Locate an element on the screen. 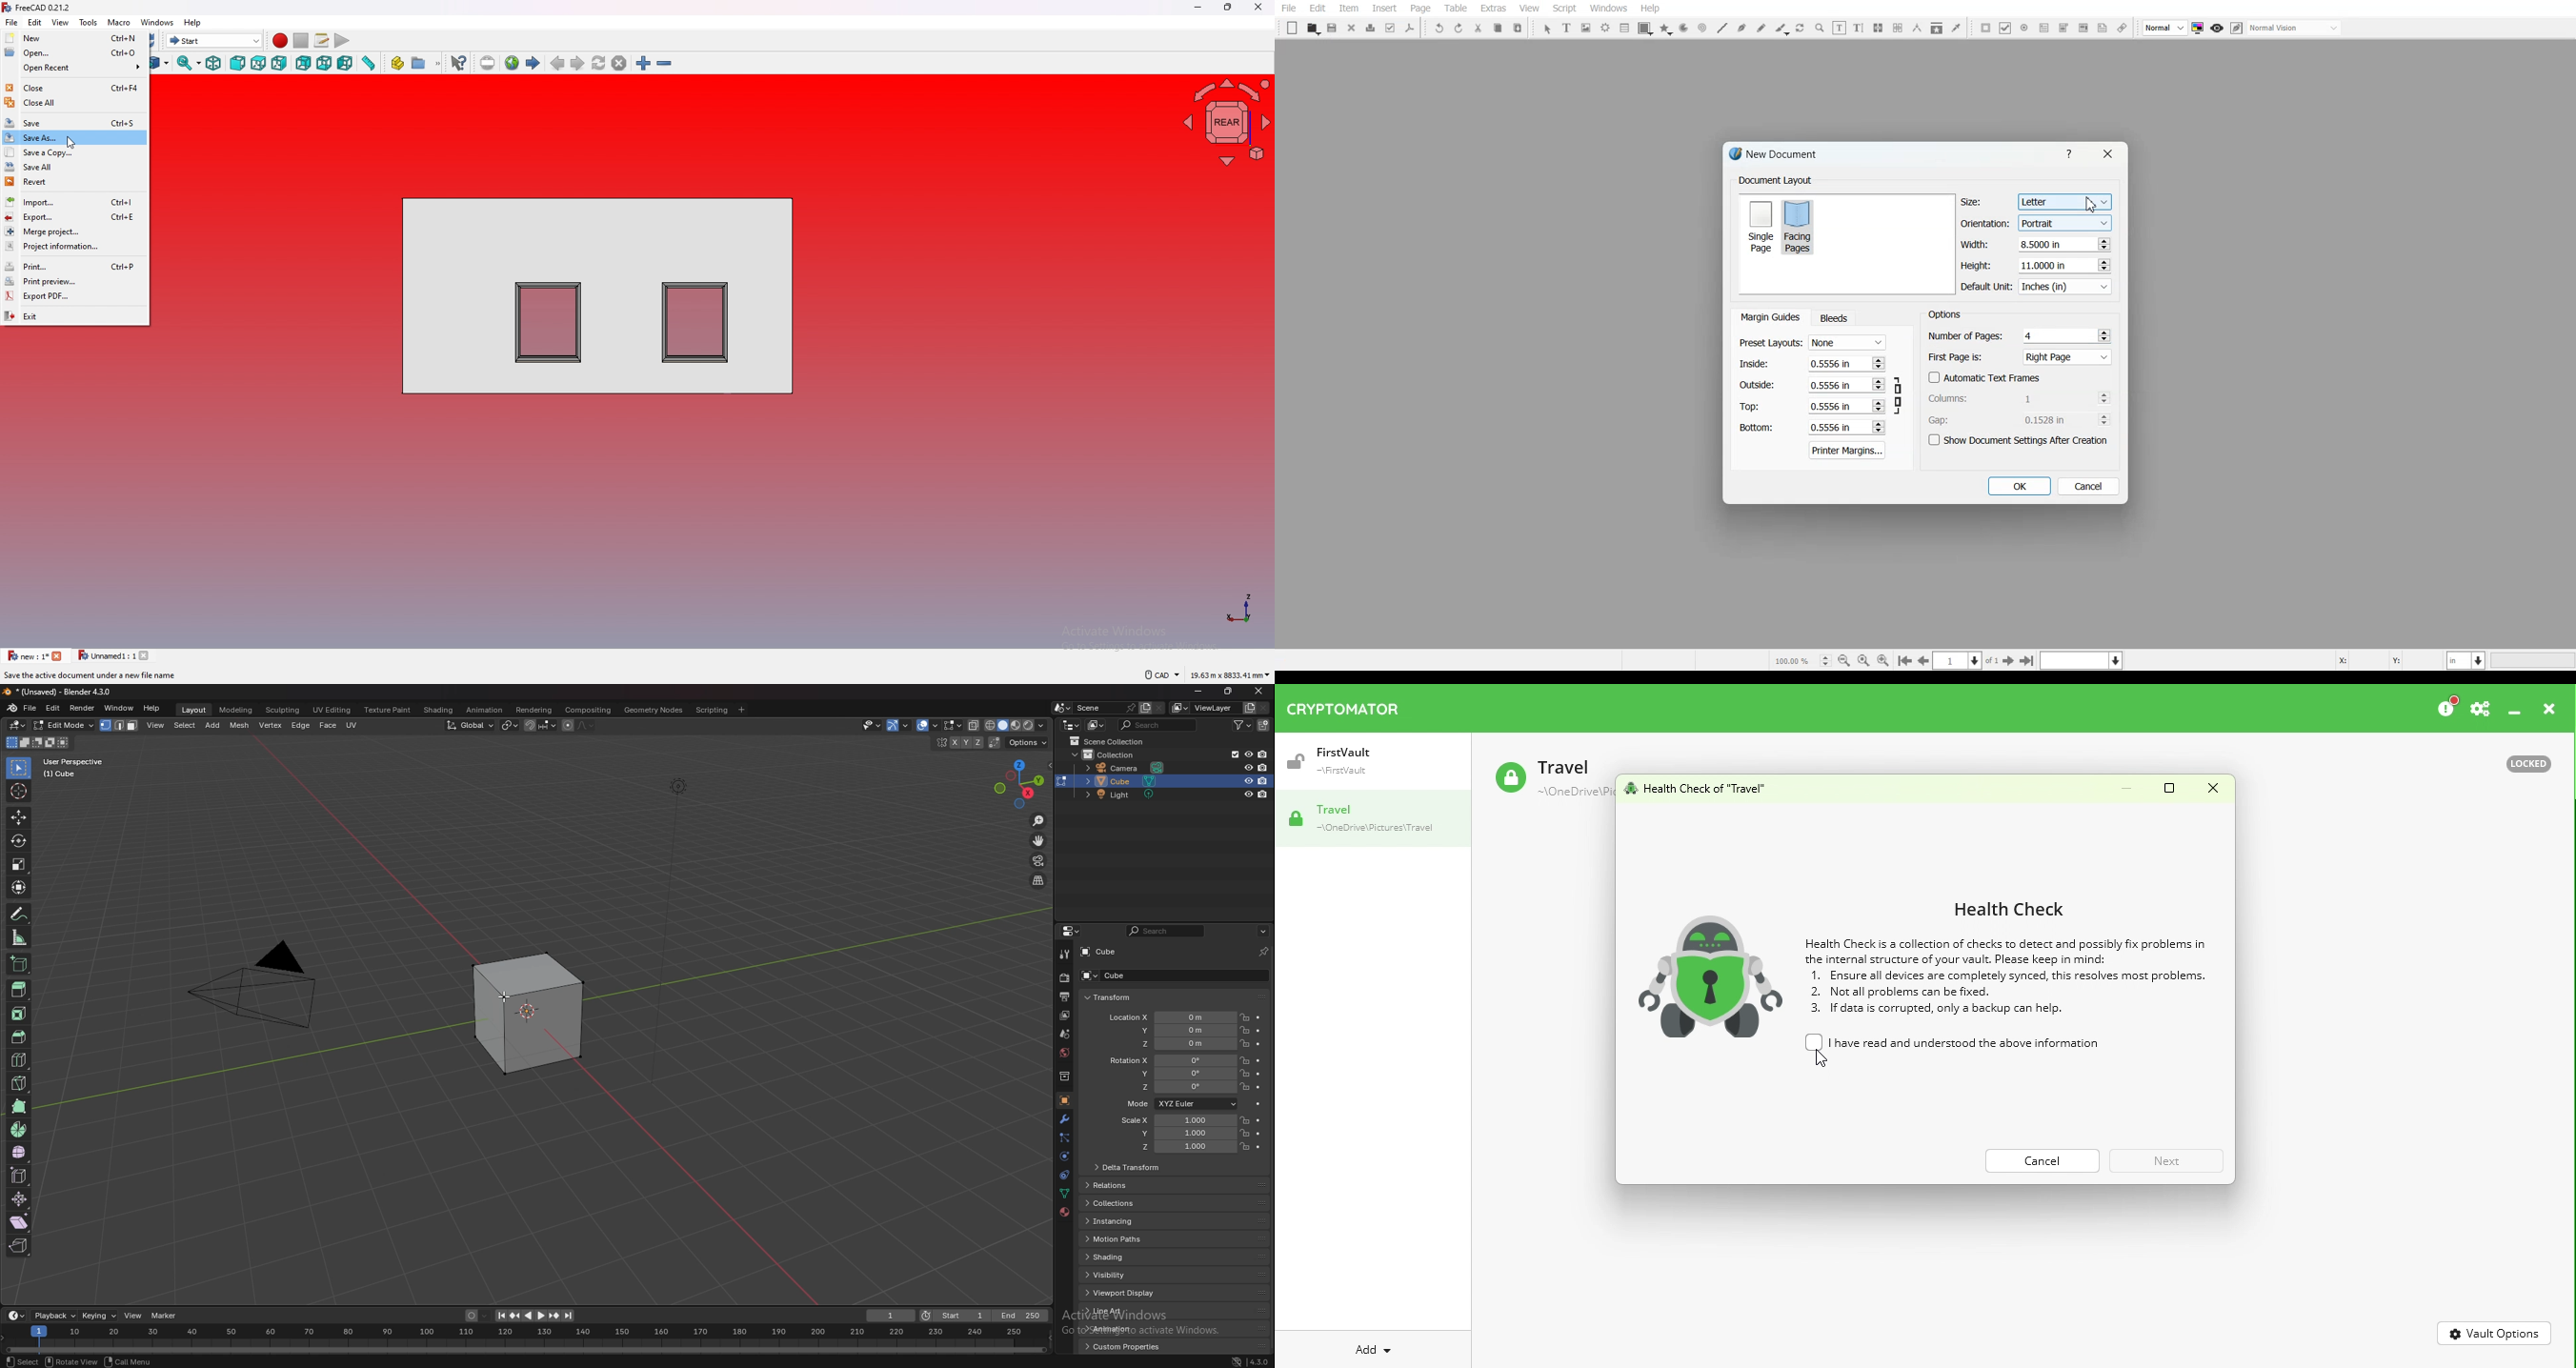 This screenshot has height=1372, width=2576. camera view is located at coordinates (1040, 861).